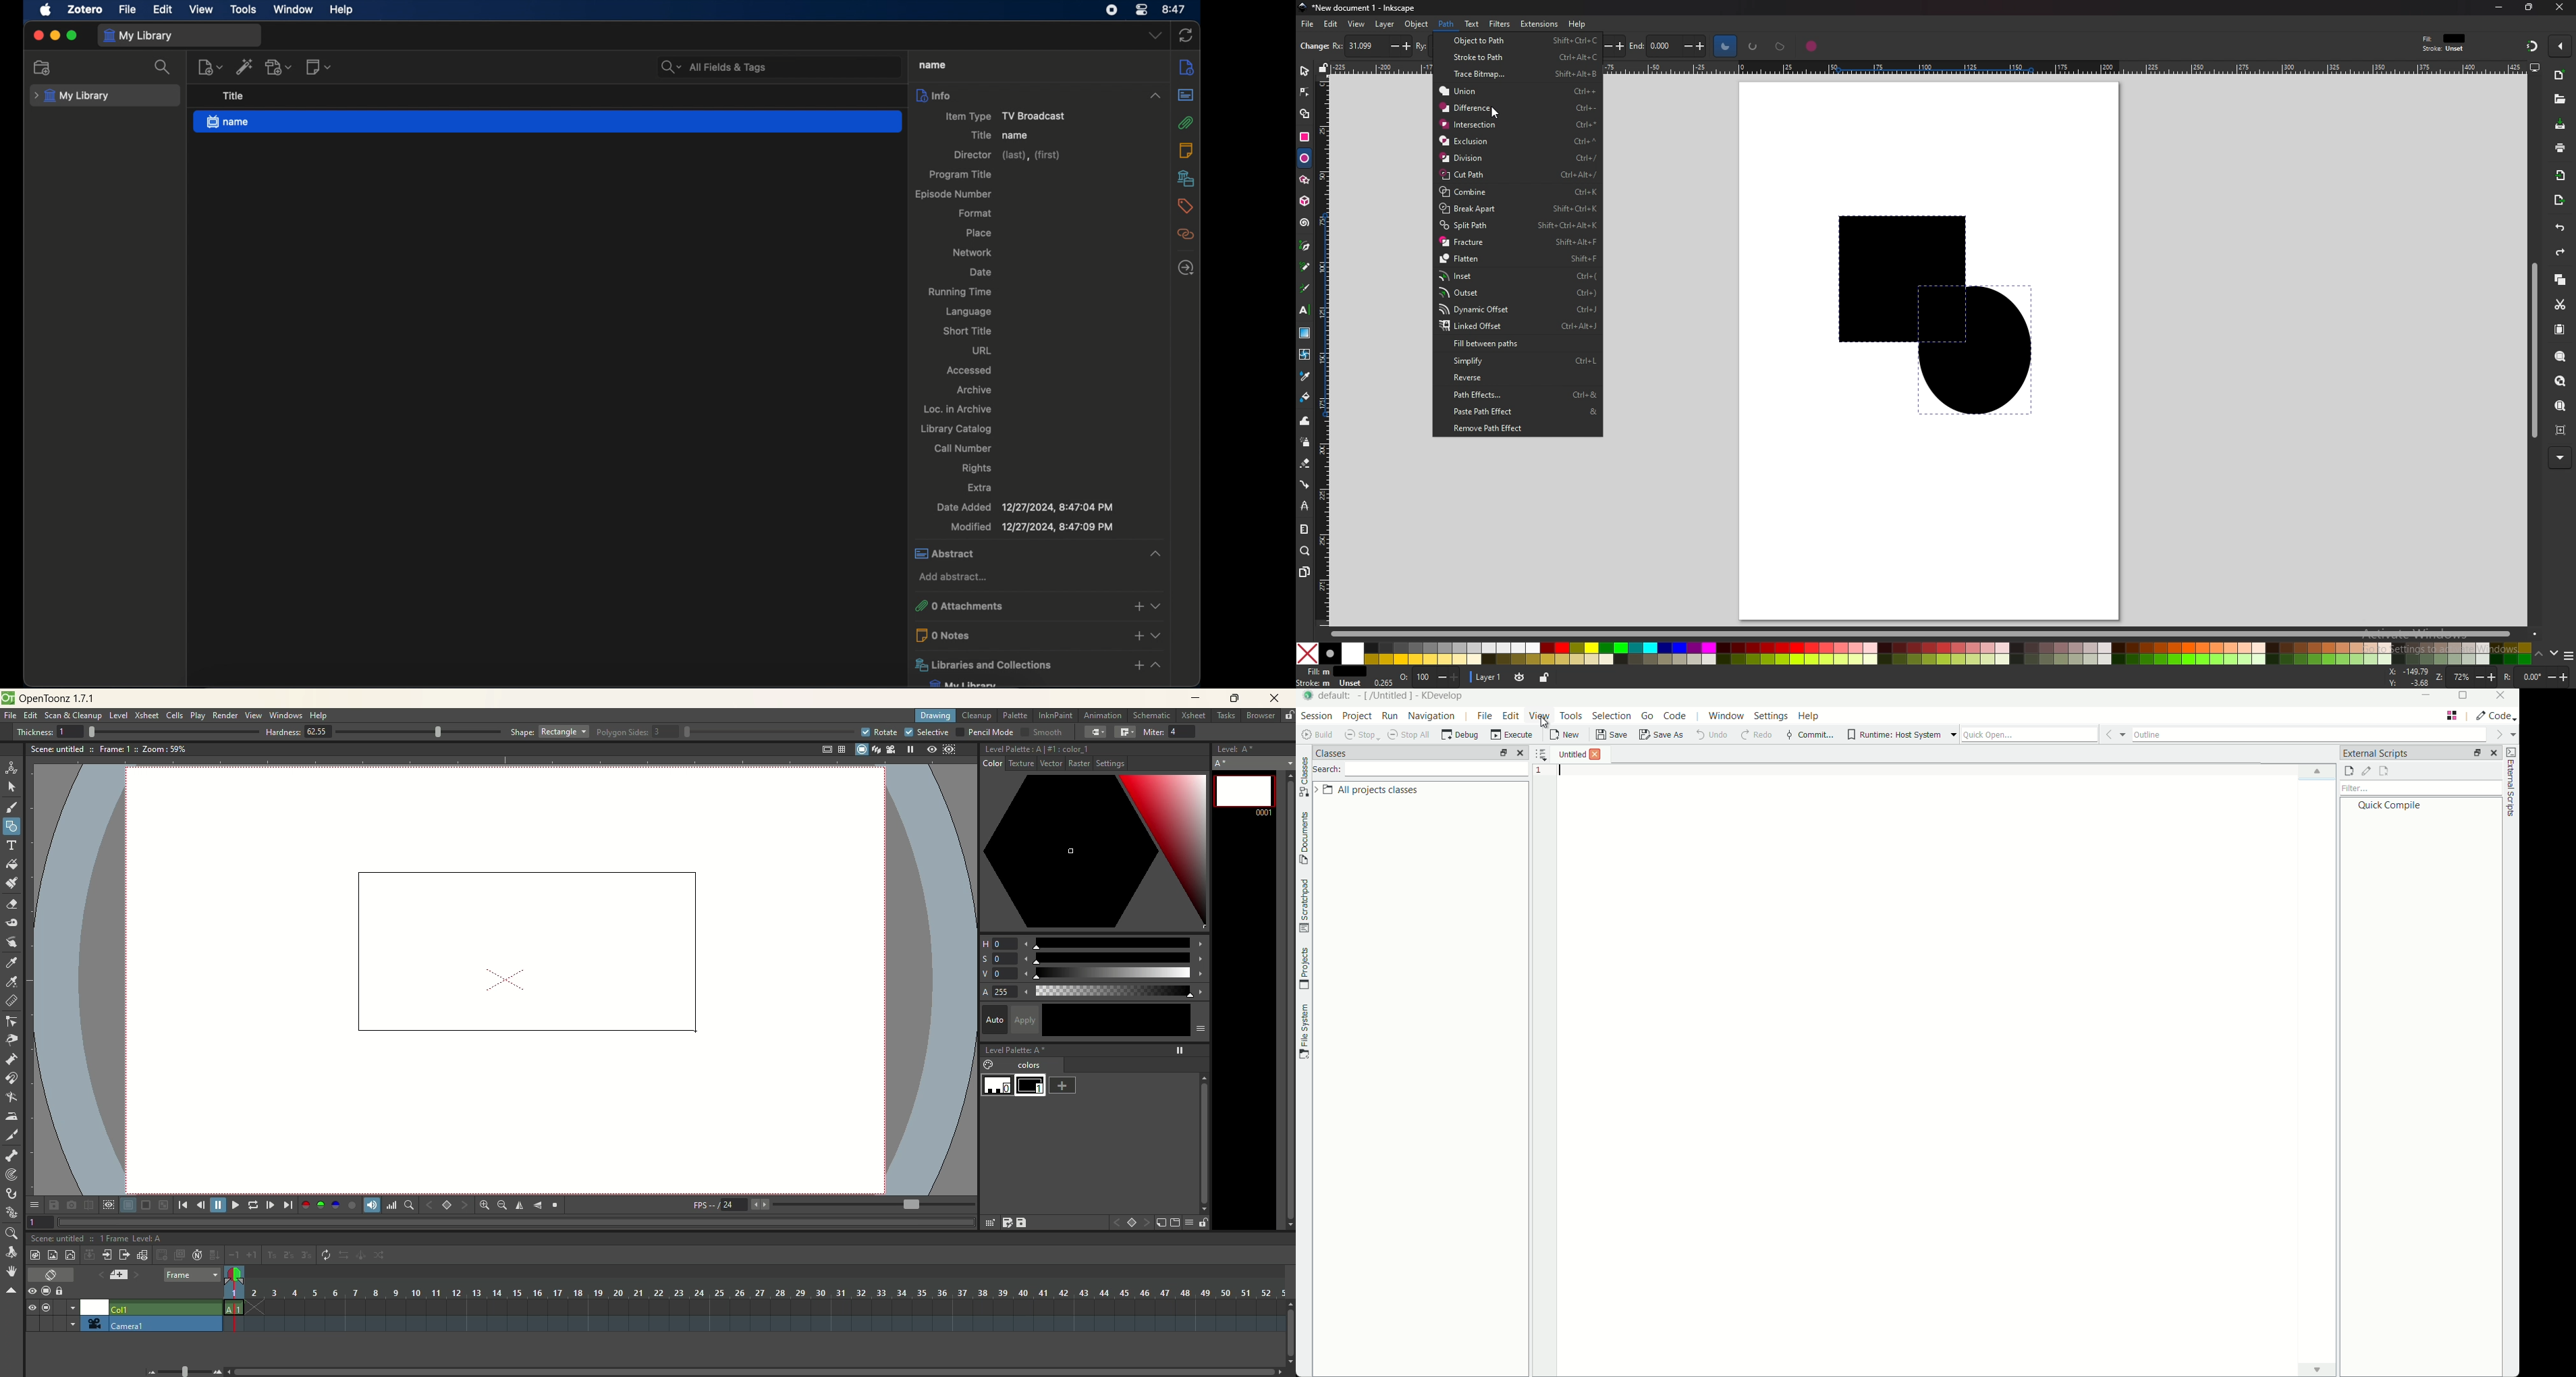 Image resolution: width=2576 pixels, height=1400 pixels. Describe the element at coordinates (1357, 24) in the screenshot. I see `view` at that location.